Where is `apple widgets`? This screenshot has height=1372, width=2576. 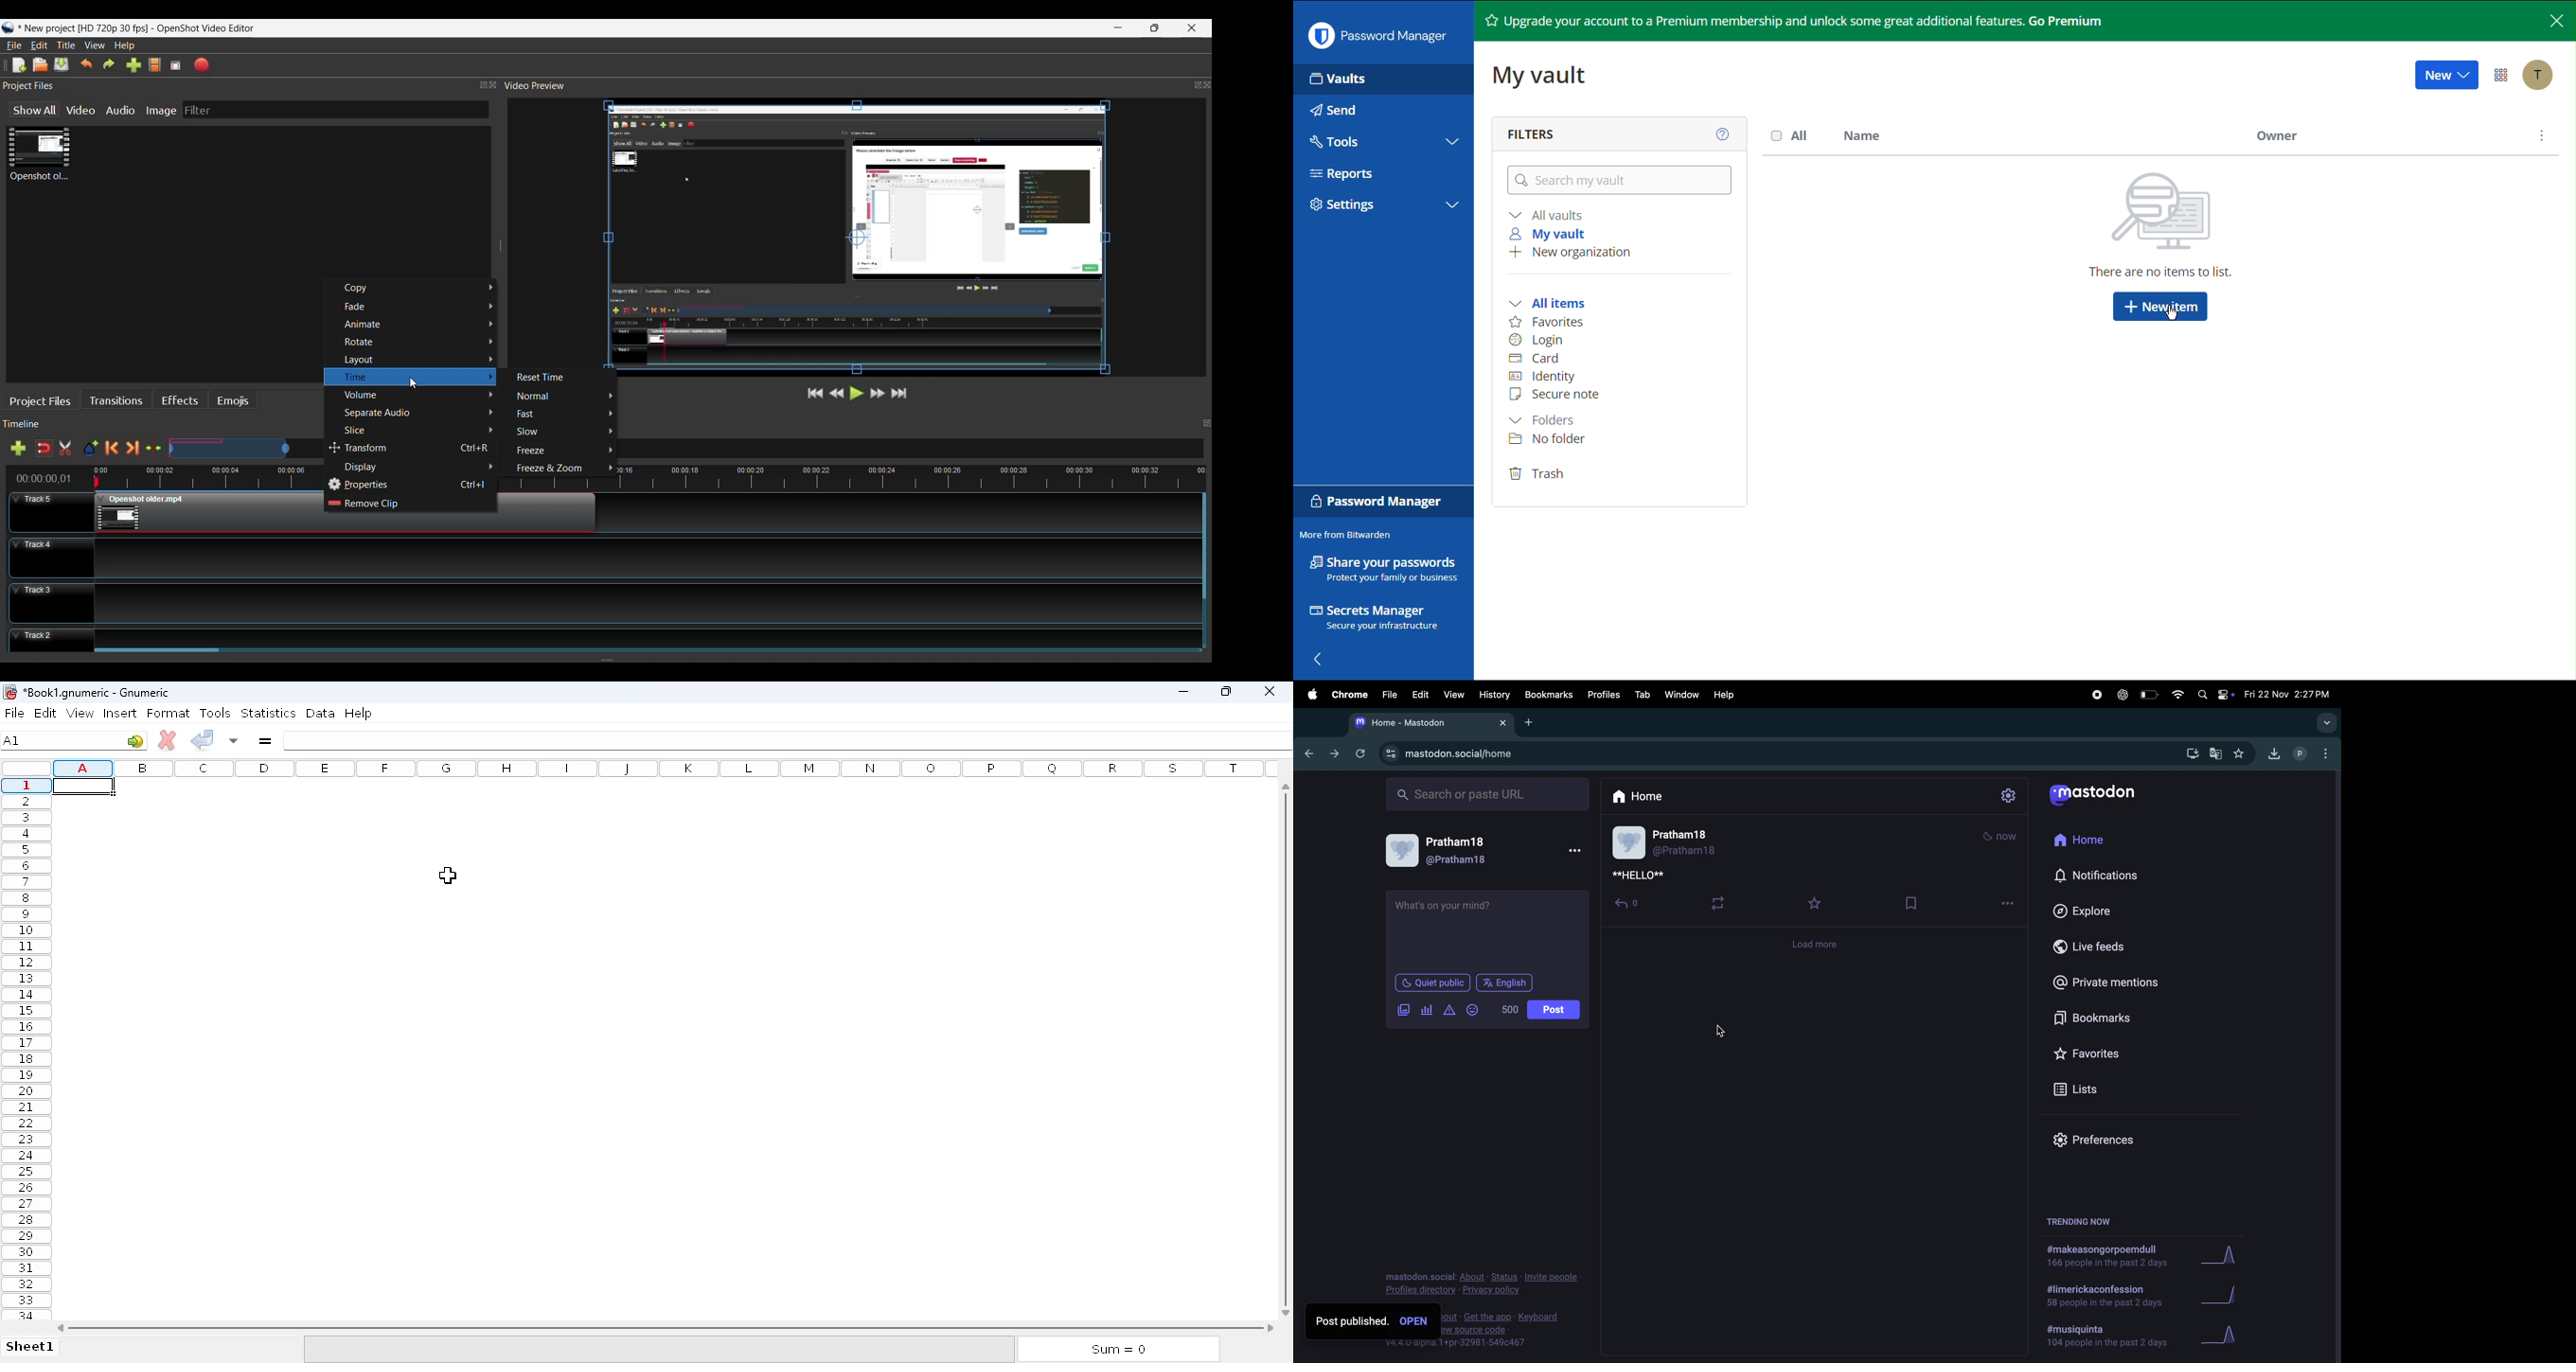 apple widgets is located at coordinates (2215, 694).